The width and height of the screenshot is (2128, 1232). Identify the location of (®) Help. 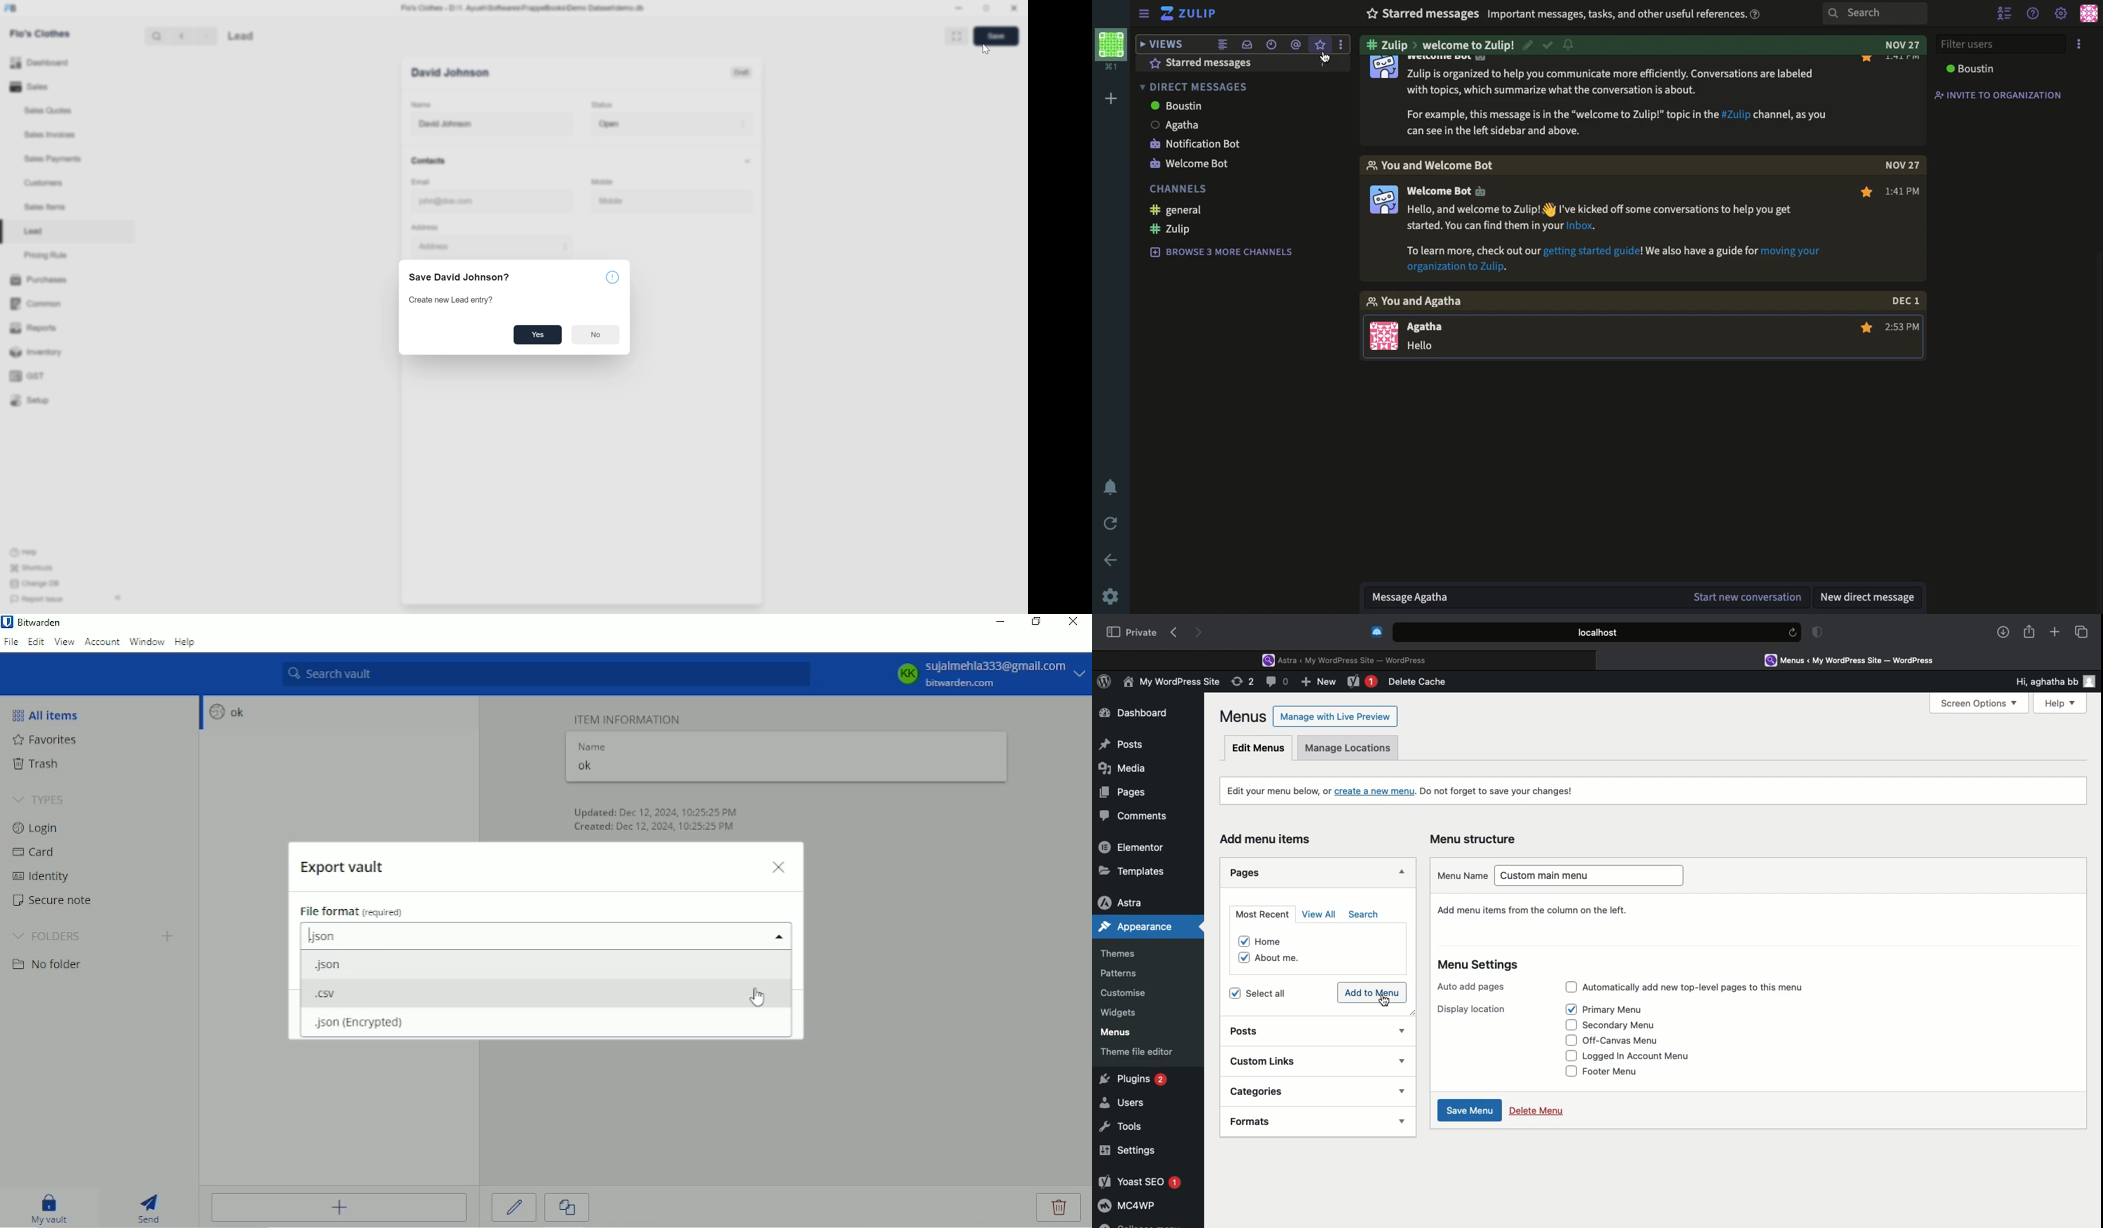
(29, 550).